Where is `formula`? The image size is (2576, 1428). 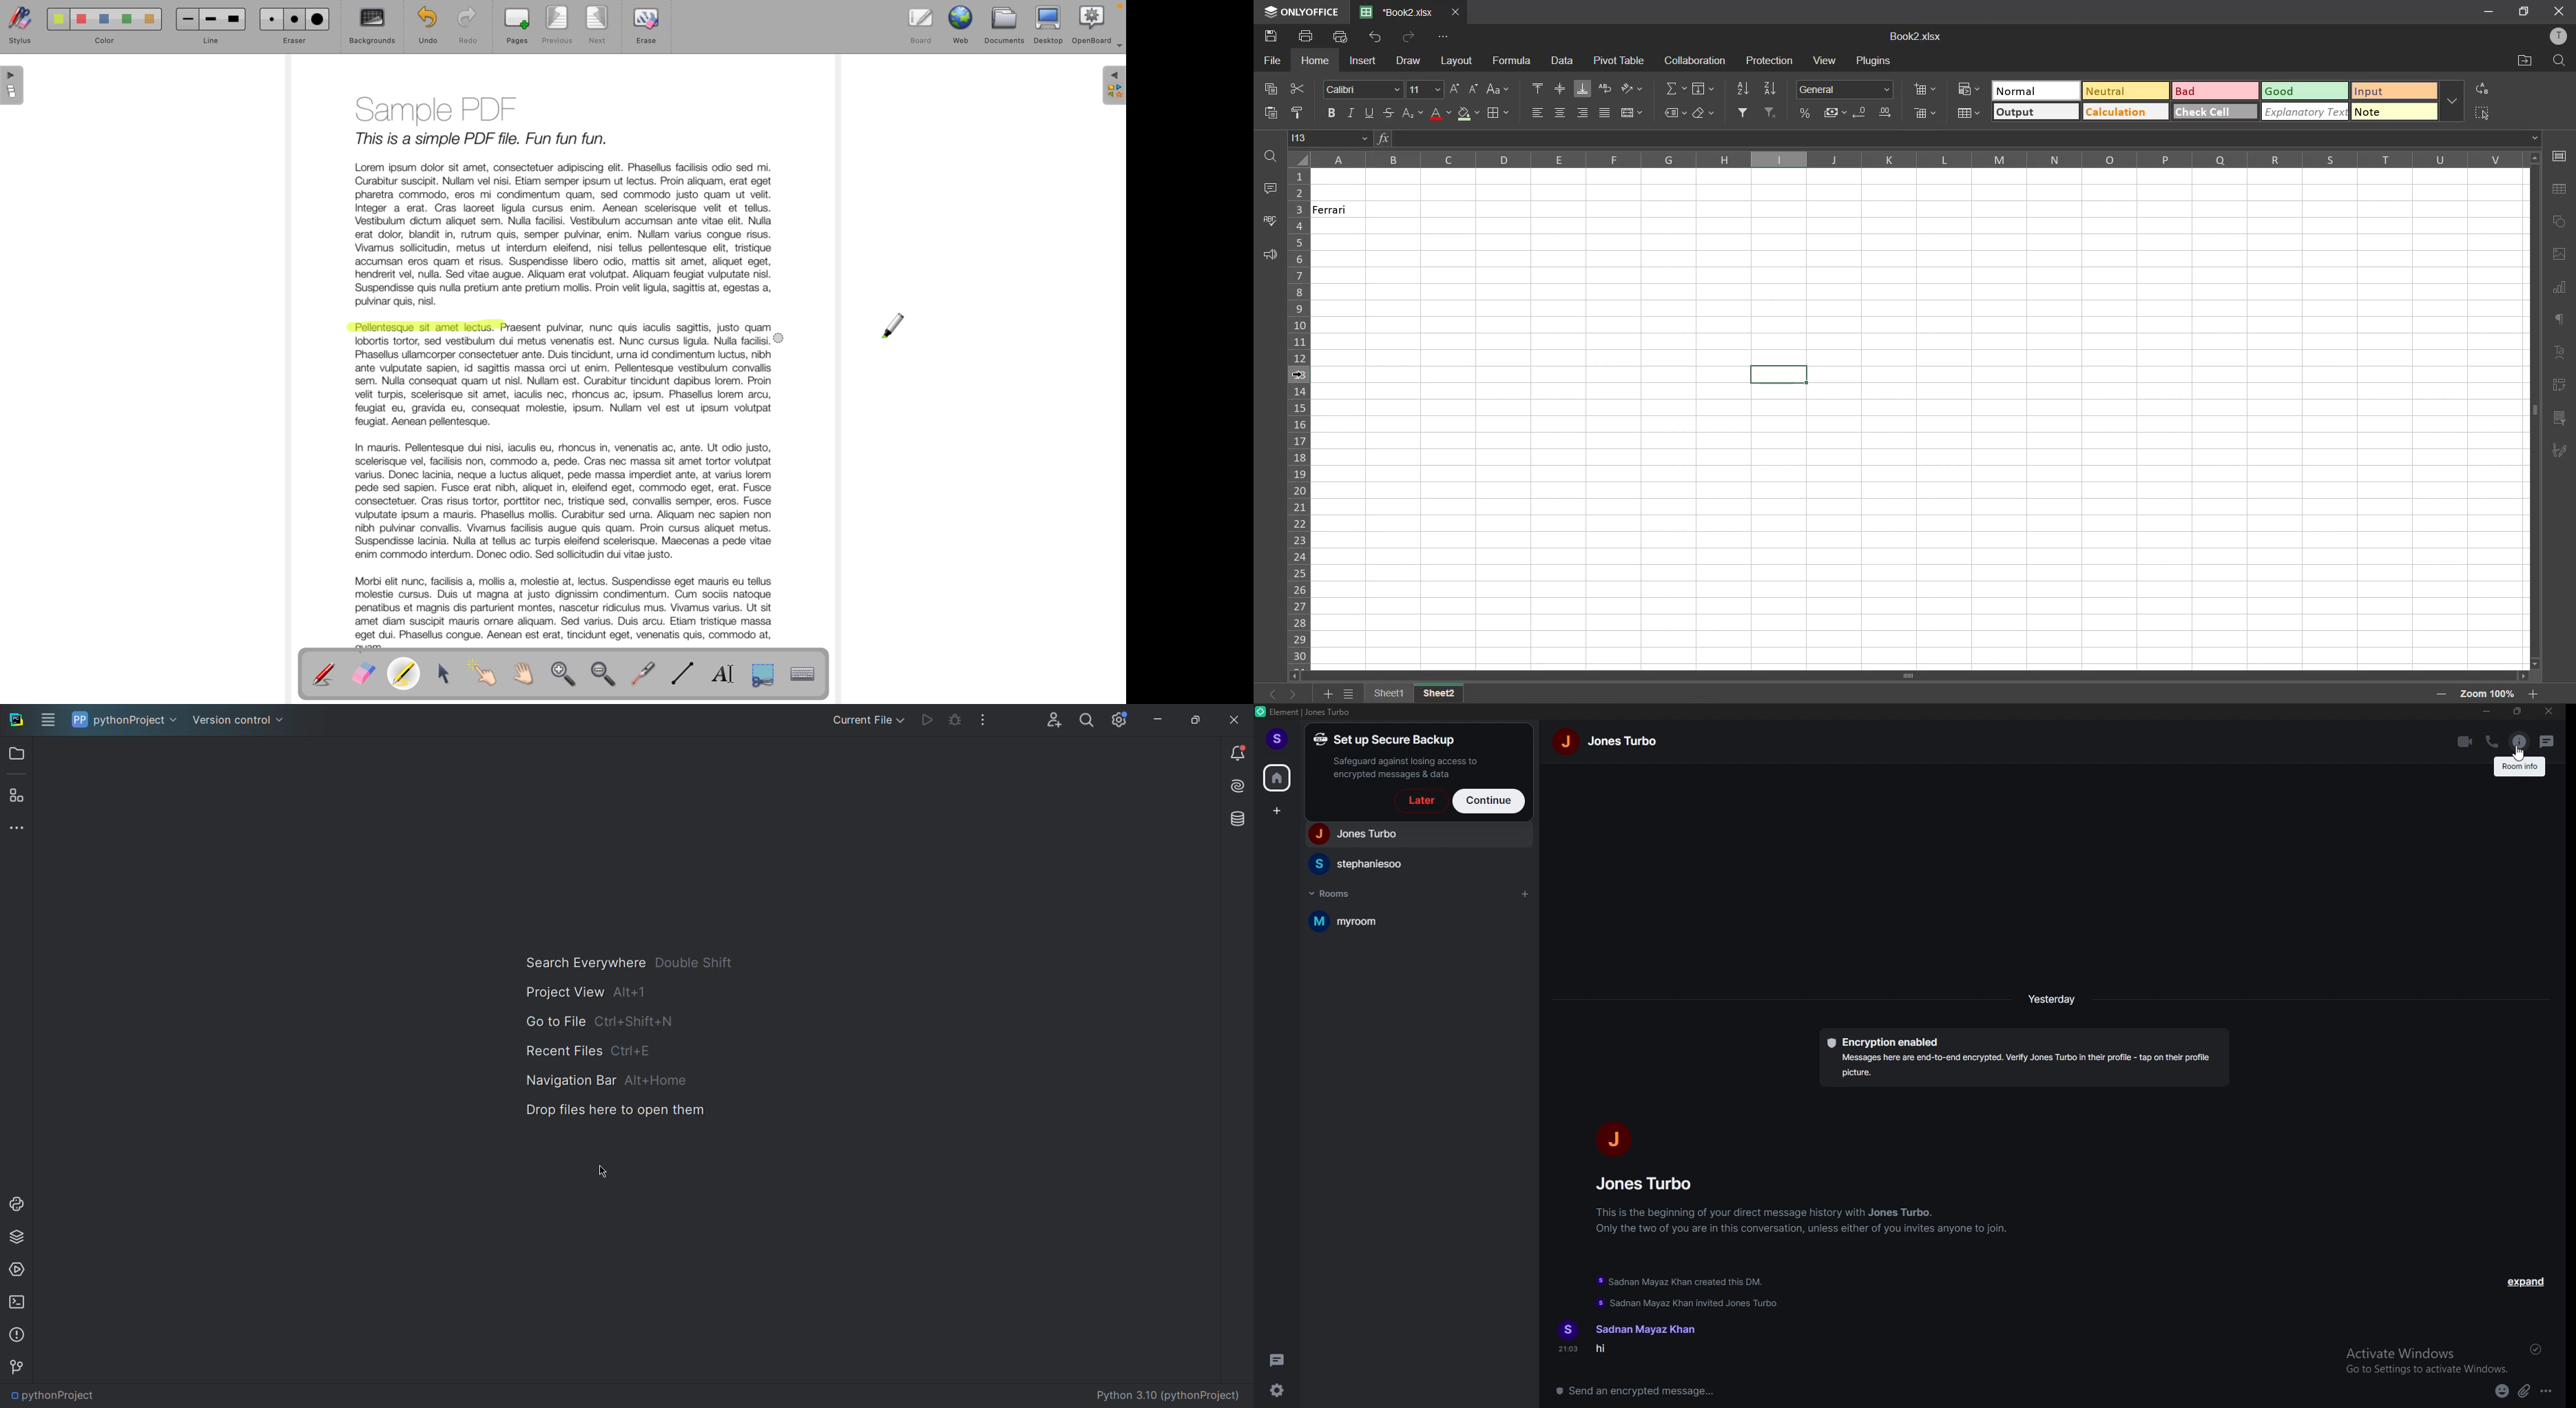 formula is located at coordinates (1513, 60).